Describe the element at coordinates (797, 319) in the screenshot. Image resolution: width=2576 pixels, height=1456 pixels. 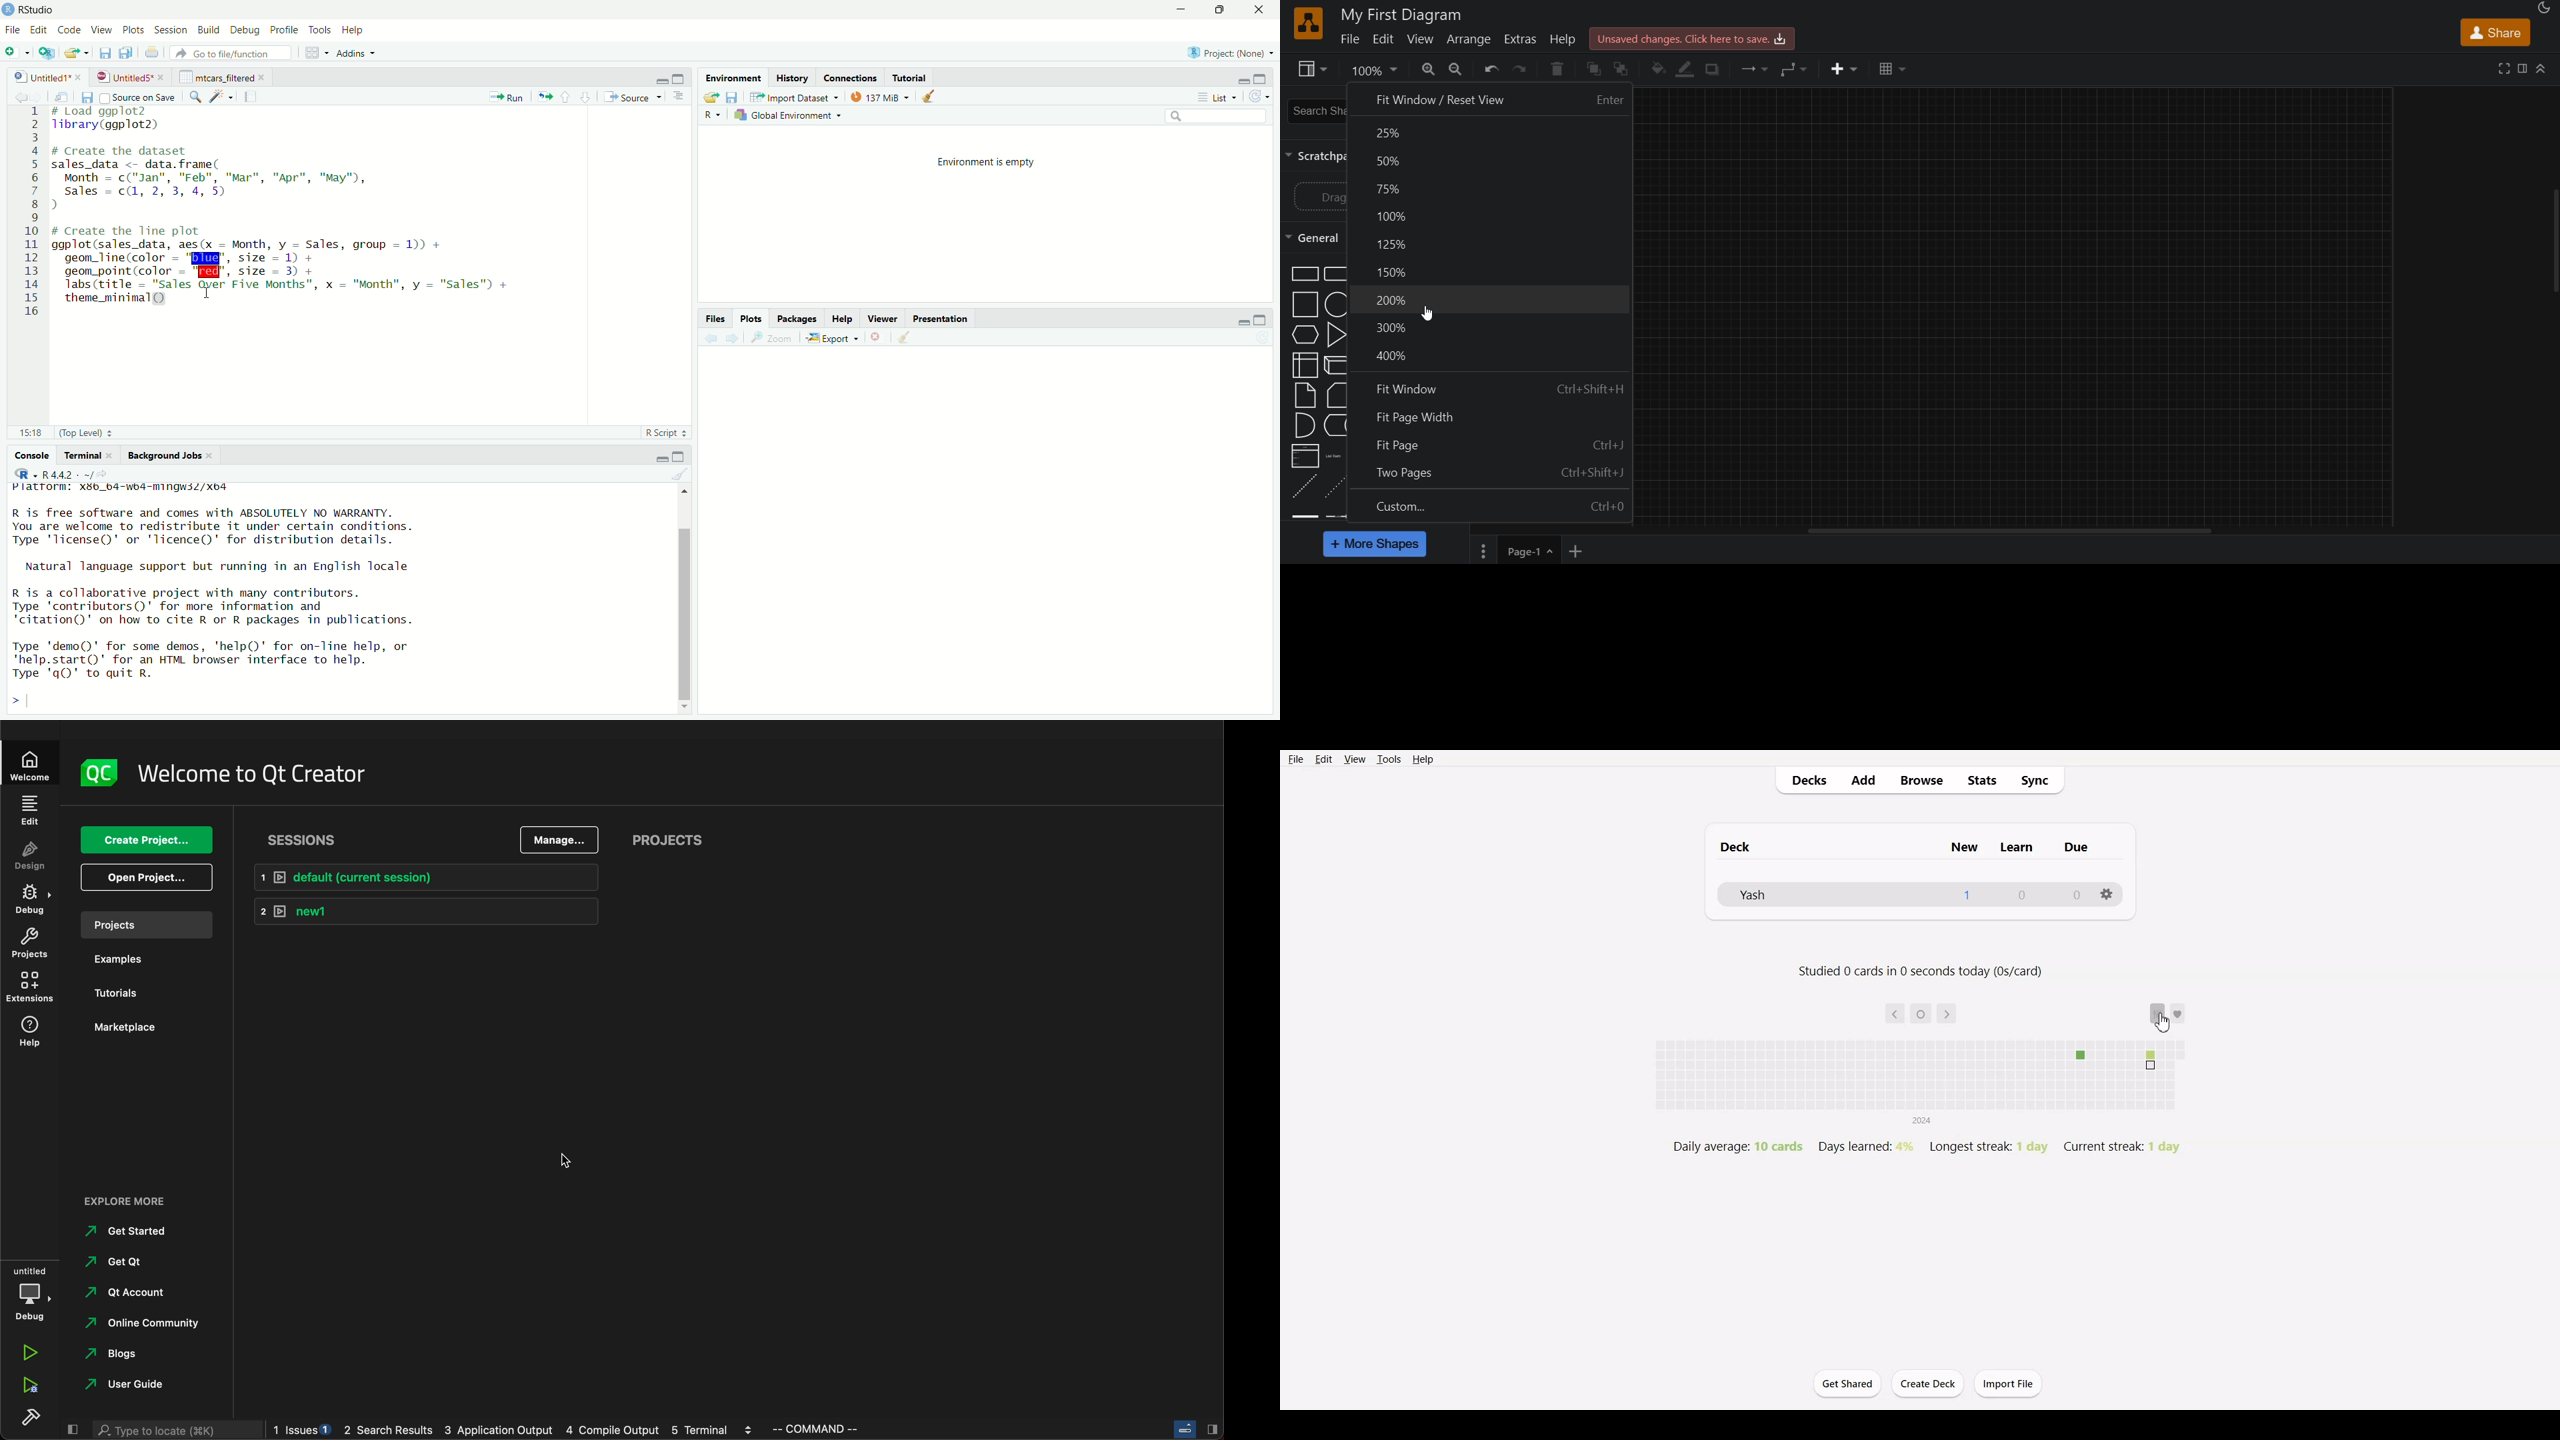
I see `Packages` at that location.